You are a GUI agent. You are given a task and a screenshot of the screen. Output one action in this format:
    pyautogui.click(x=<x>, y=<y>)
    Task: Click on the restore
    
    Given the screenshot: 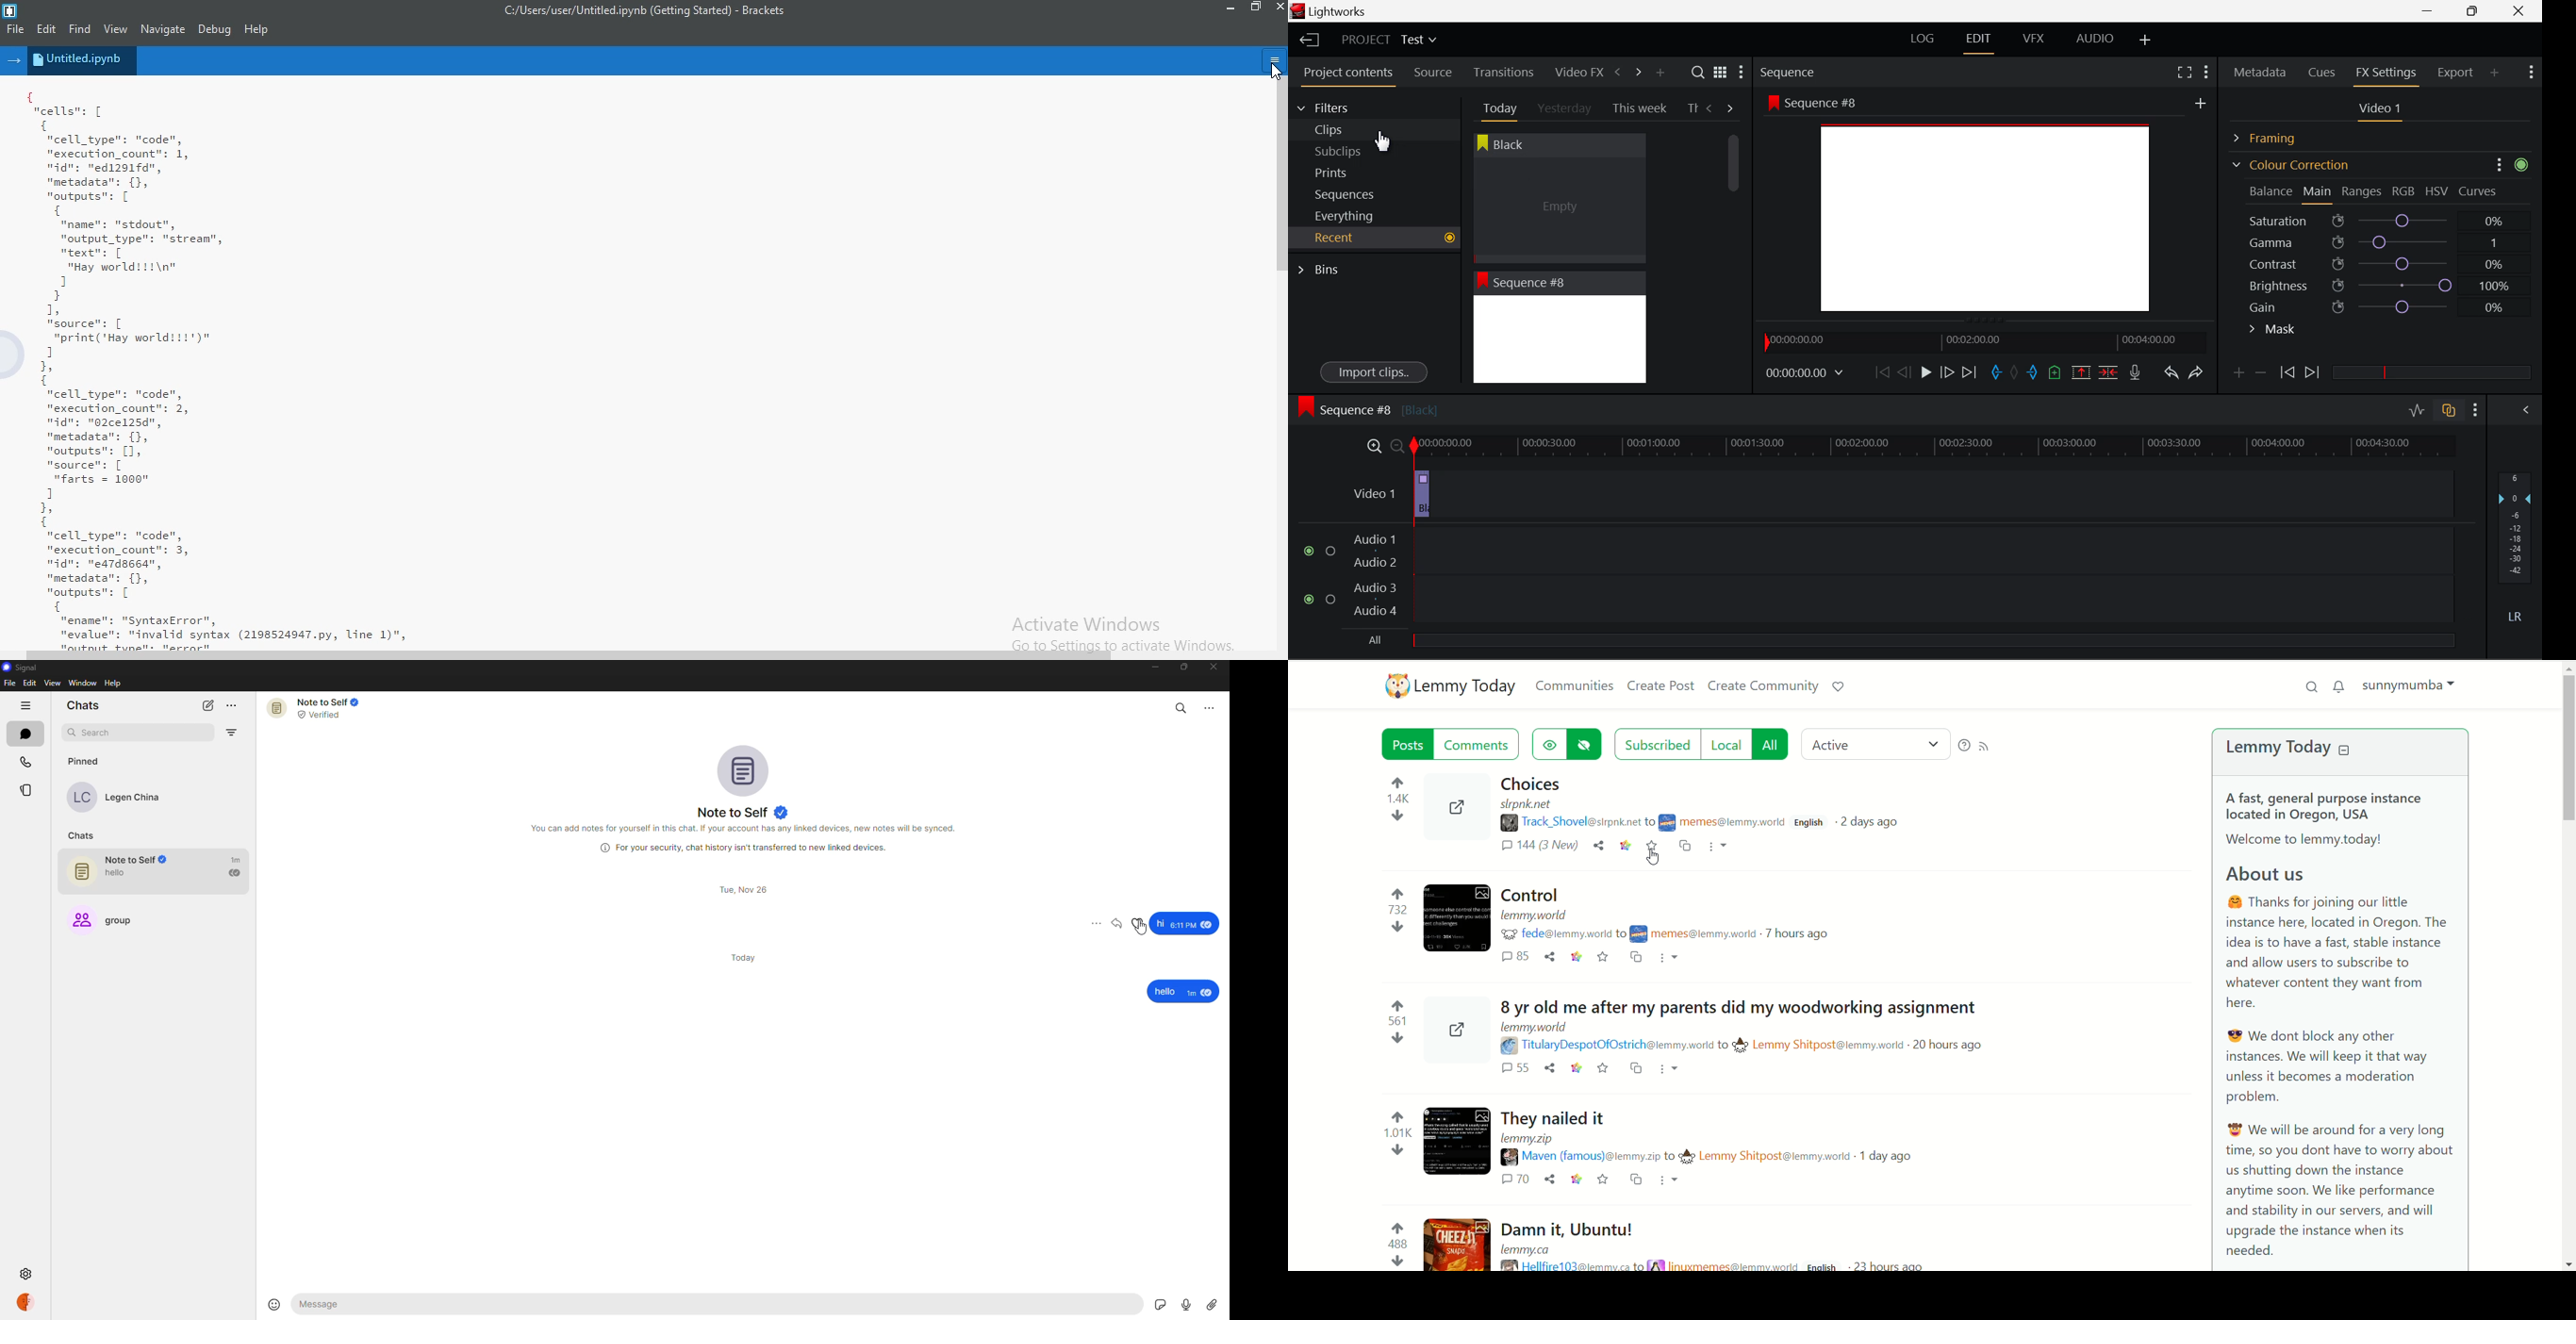 What is the action you would take?
    pyautogui.click(x=1255, y=9)
    